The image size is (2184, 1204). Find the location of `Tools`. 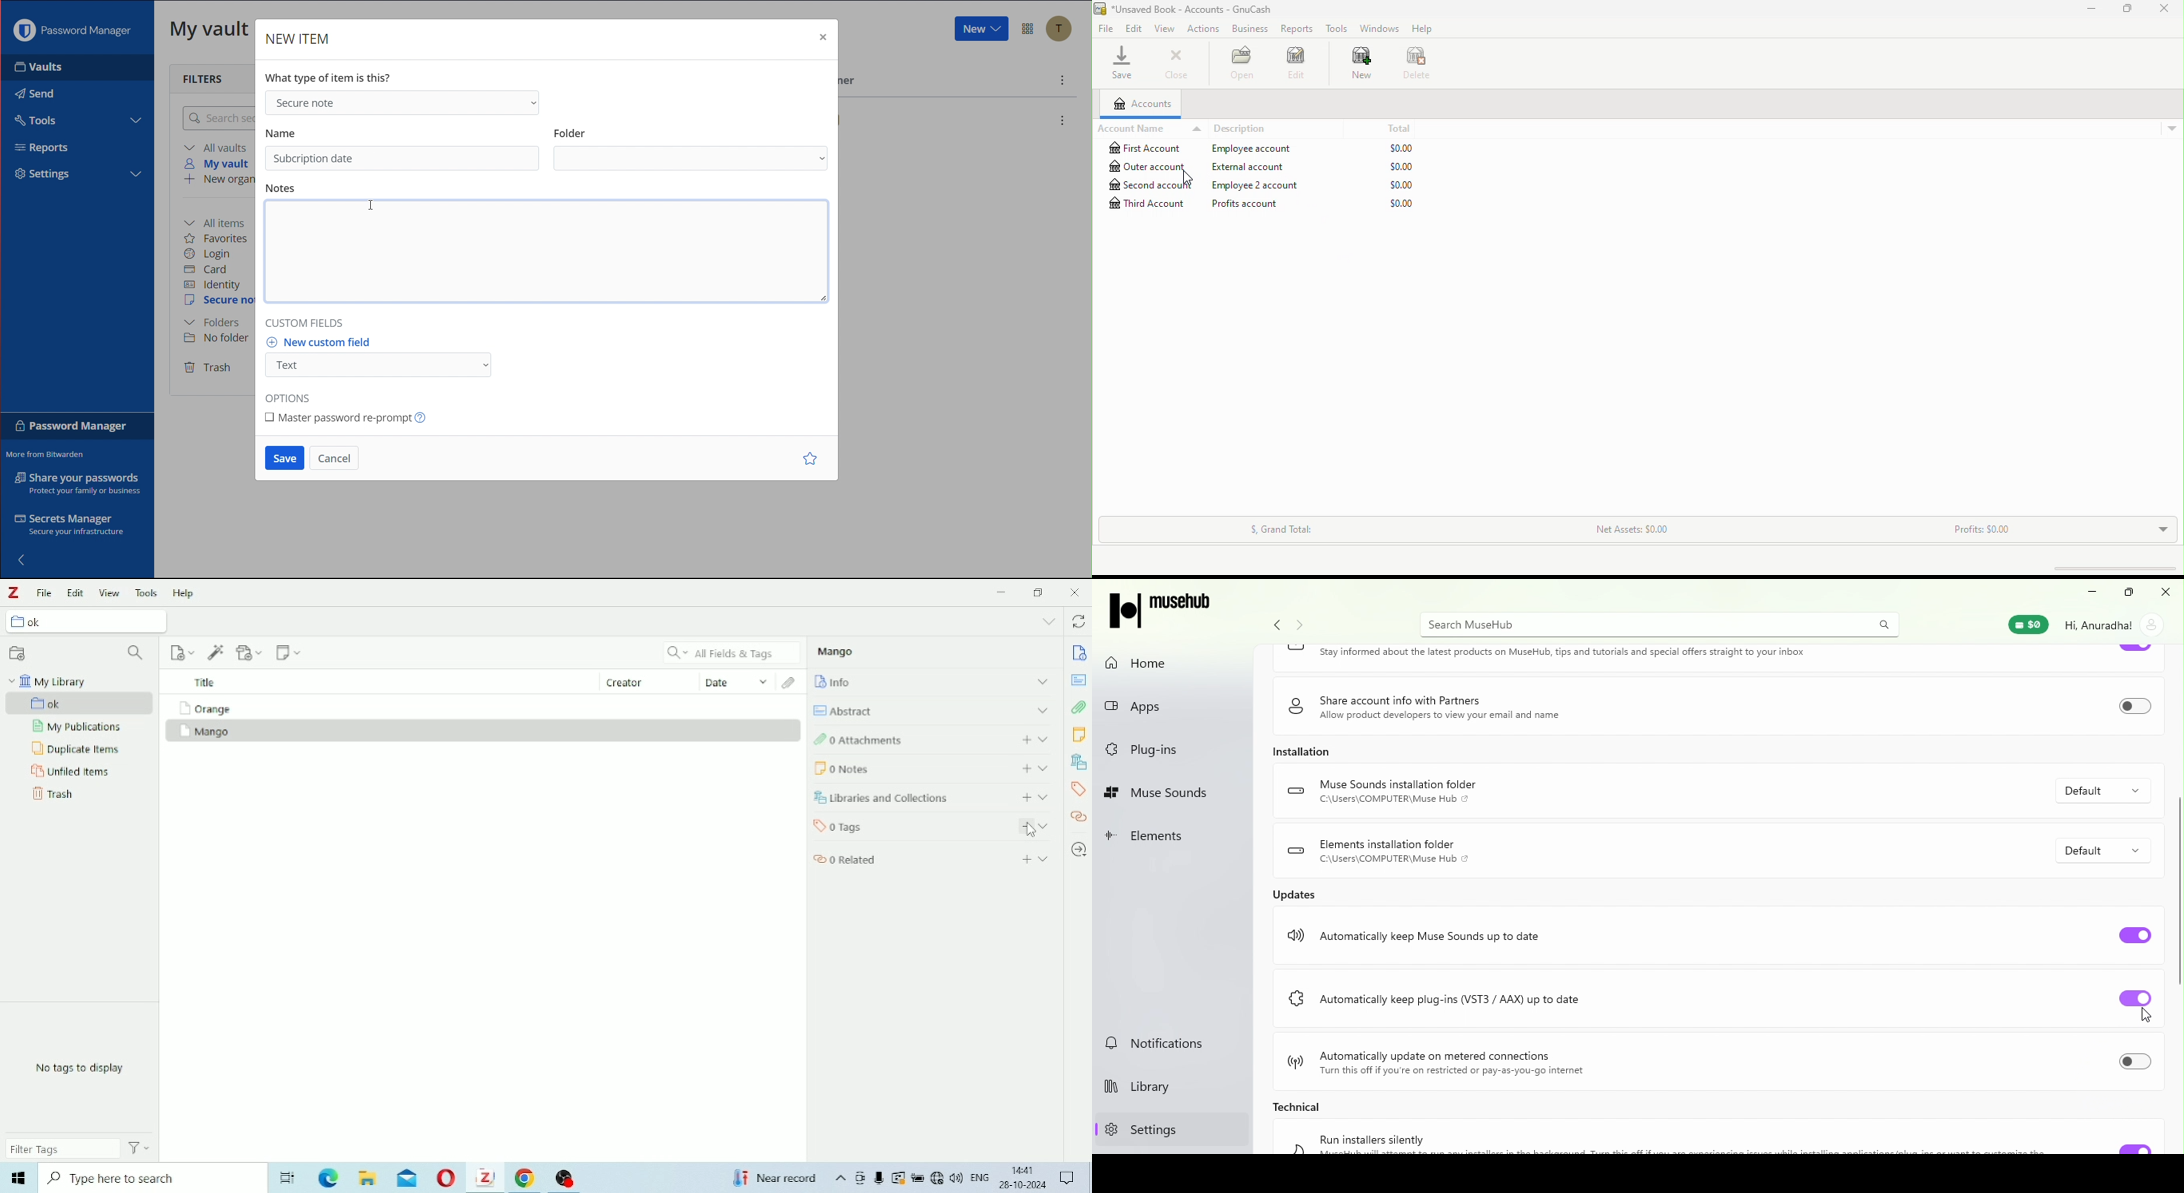

Tools is located at coordinates (147, 594).